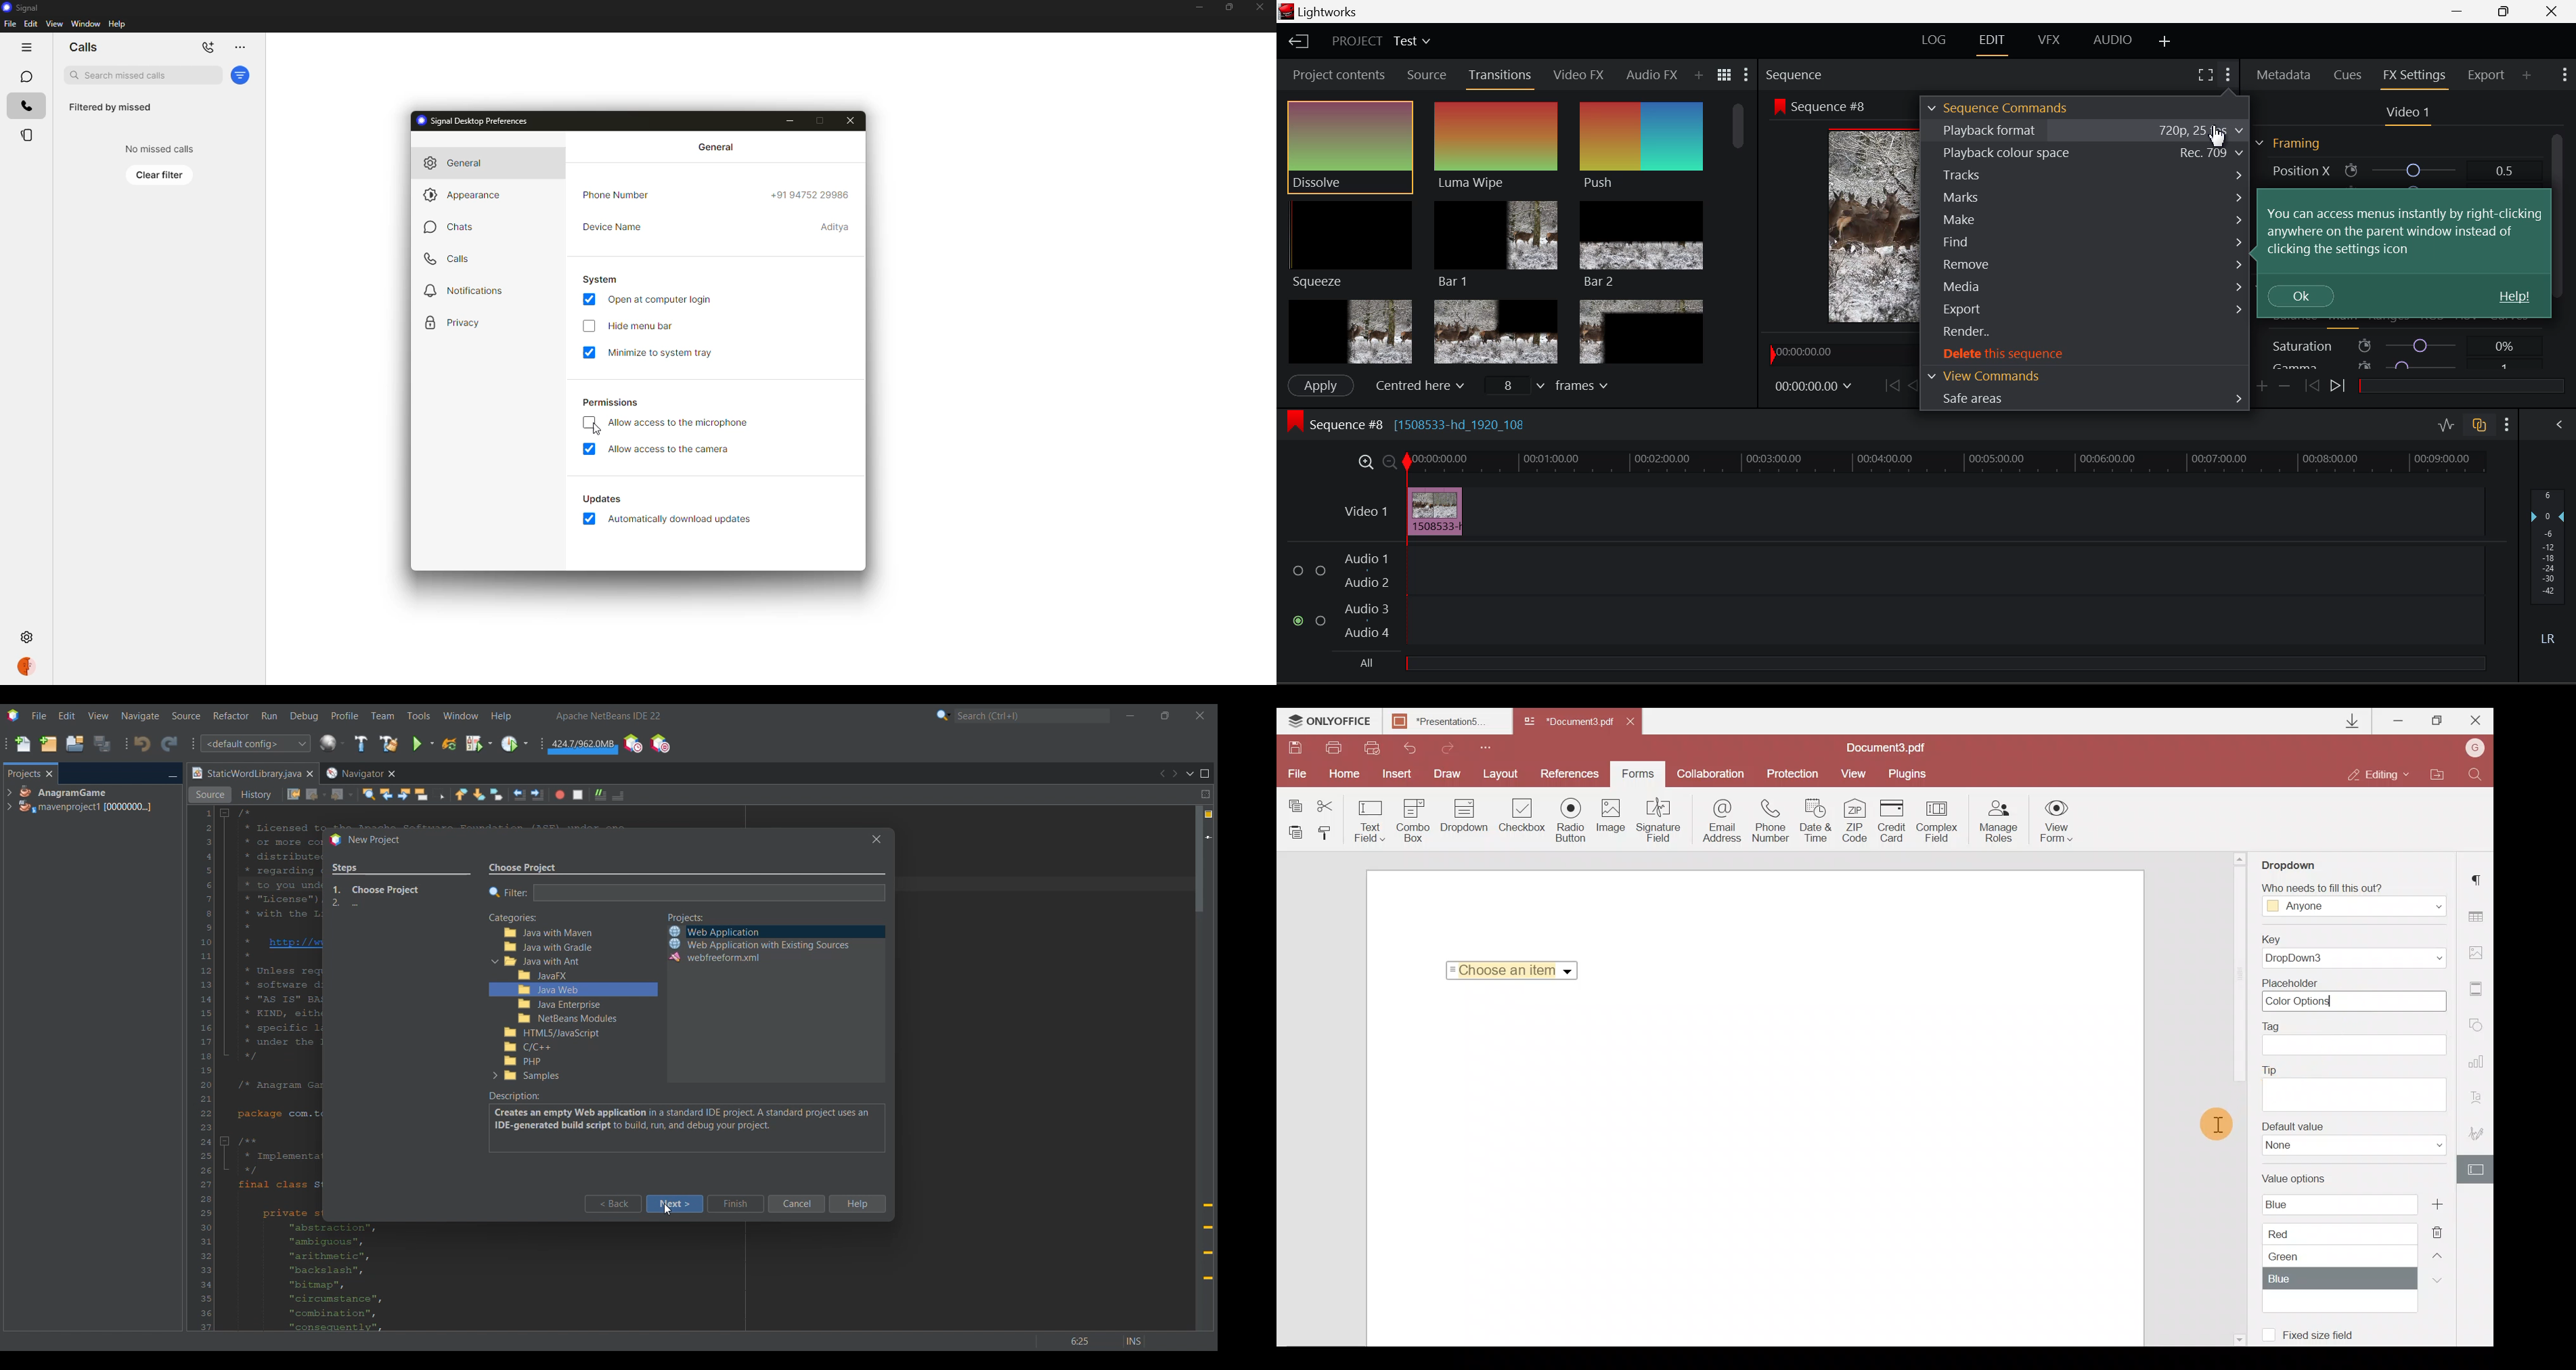  Describe the element at coordinates (2285, 386) in the screenshot. I see `Remove keyframe` at that location.